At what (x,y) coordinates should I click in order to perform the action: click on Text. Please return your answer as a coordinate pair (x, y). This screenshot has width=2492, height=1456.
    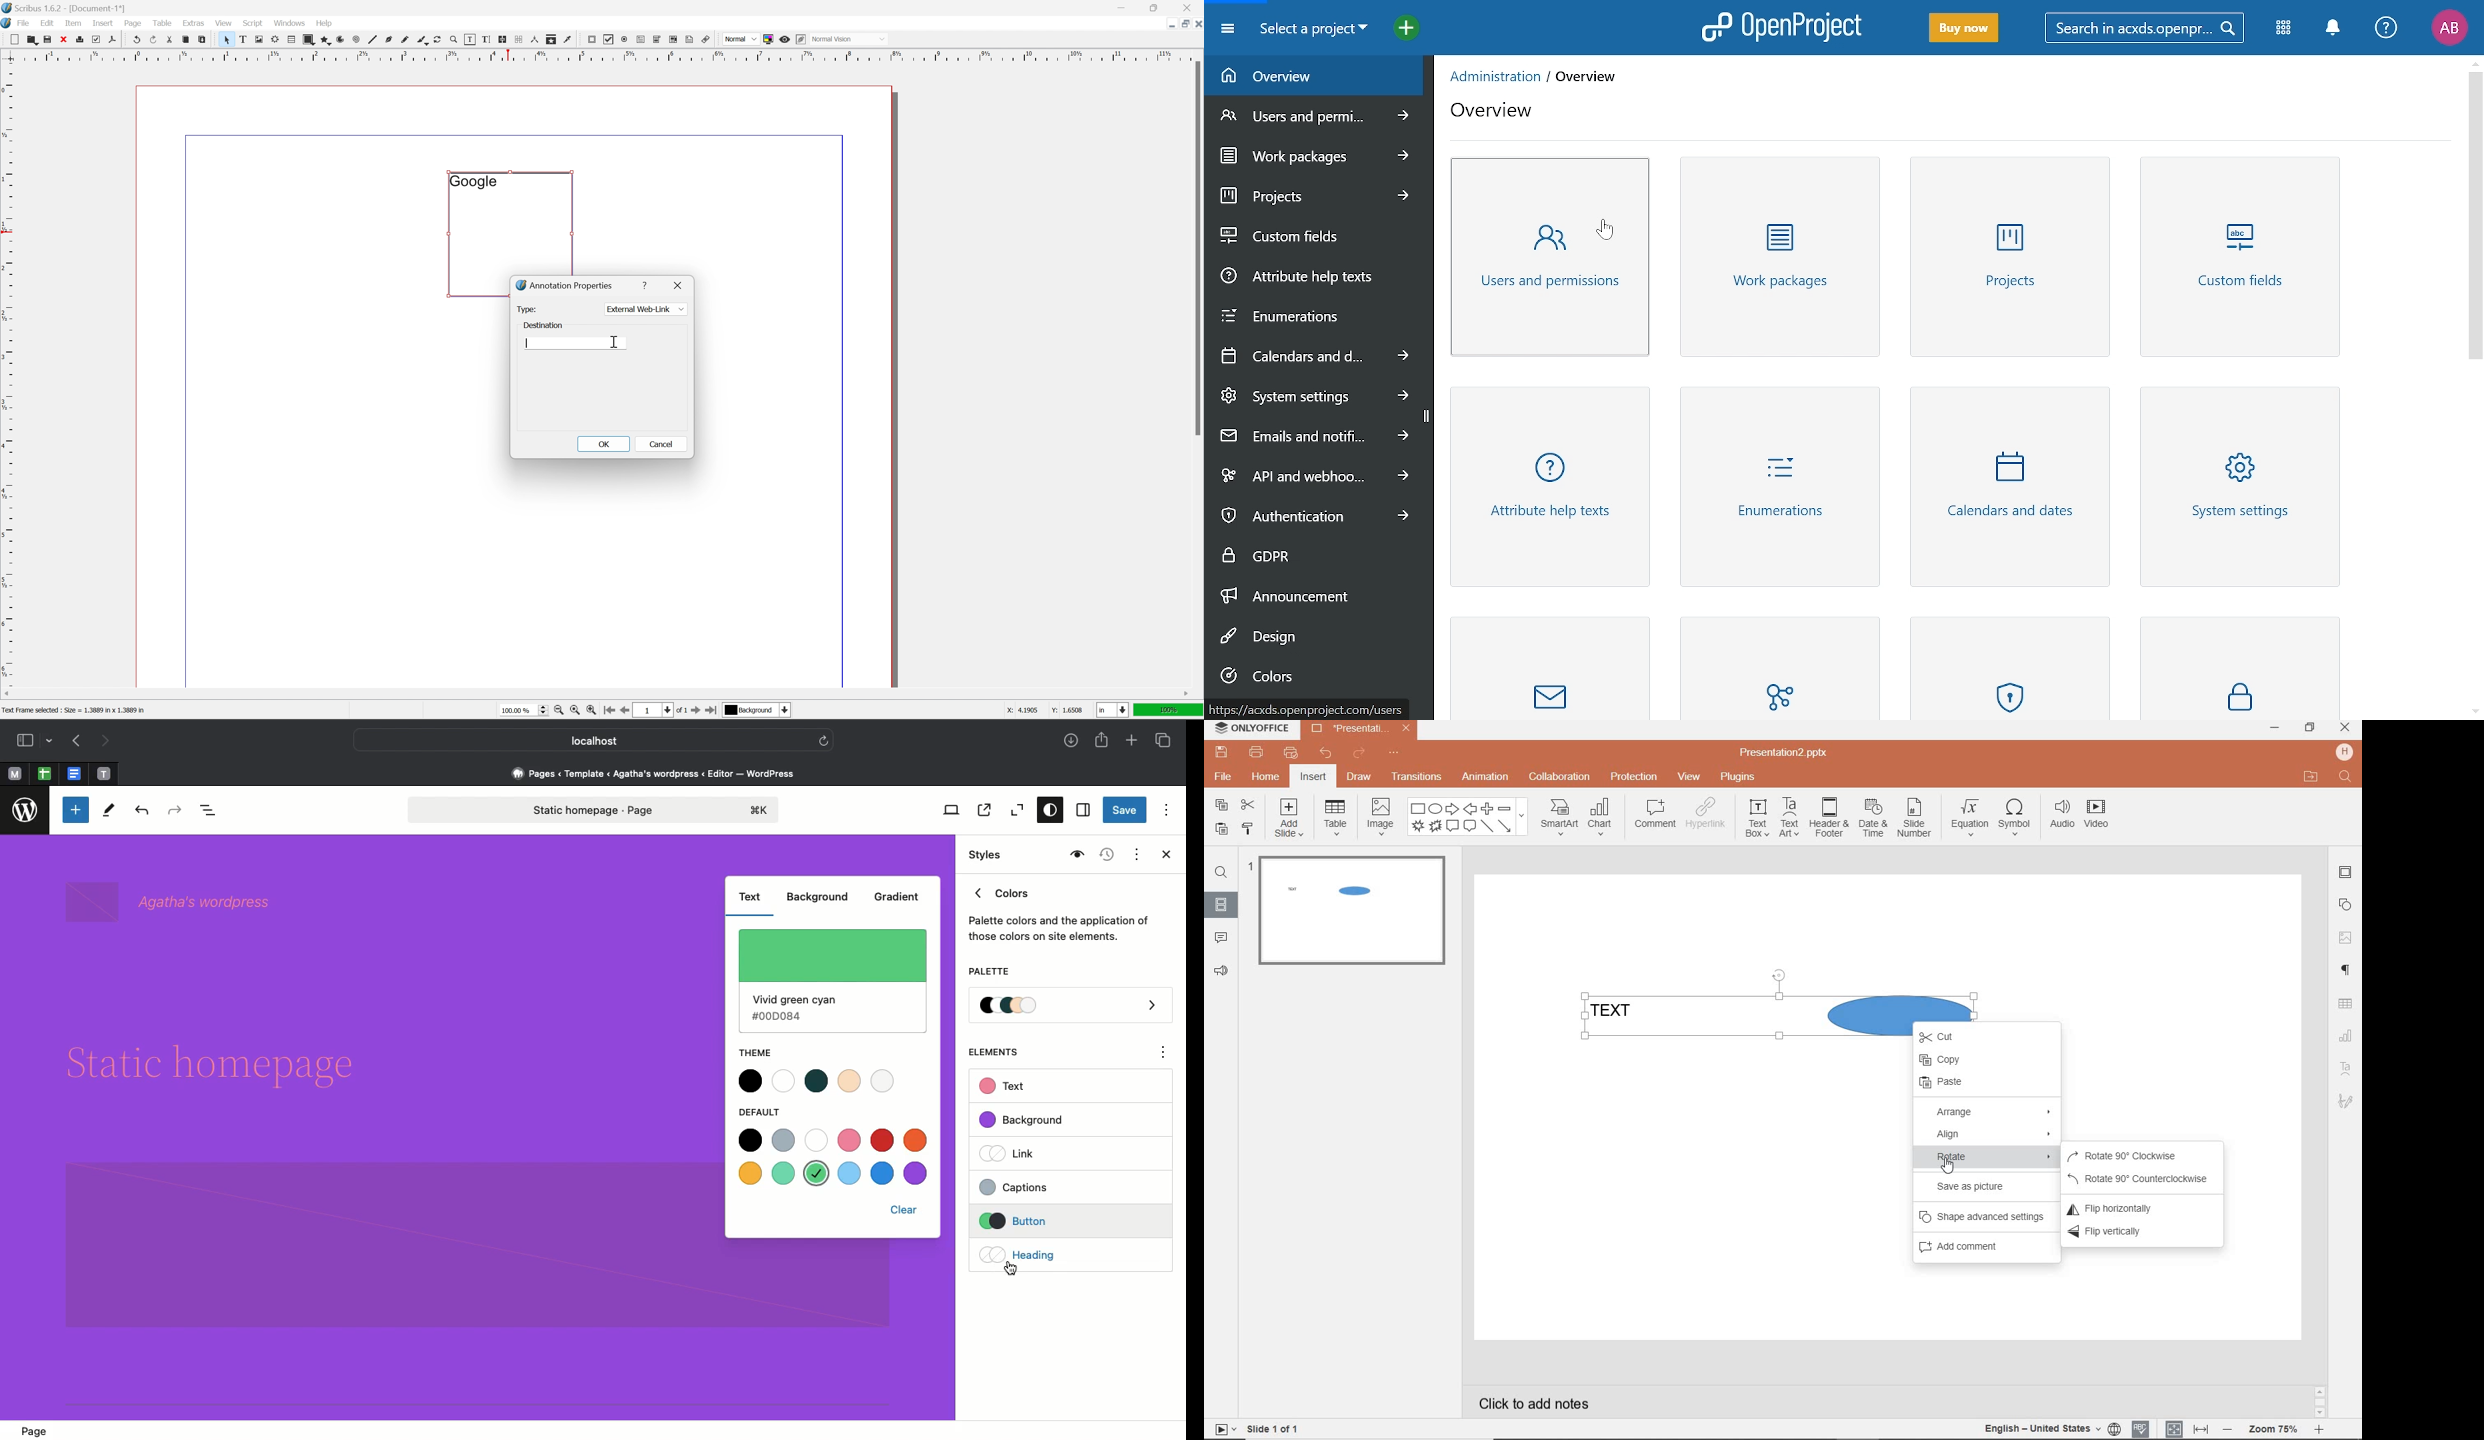
    Looking at the image, I should click on (750, 897).